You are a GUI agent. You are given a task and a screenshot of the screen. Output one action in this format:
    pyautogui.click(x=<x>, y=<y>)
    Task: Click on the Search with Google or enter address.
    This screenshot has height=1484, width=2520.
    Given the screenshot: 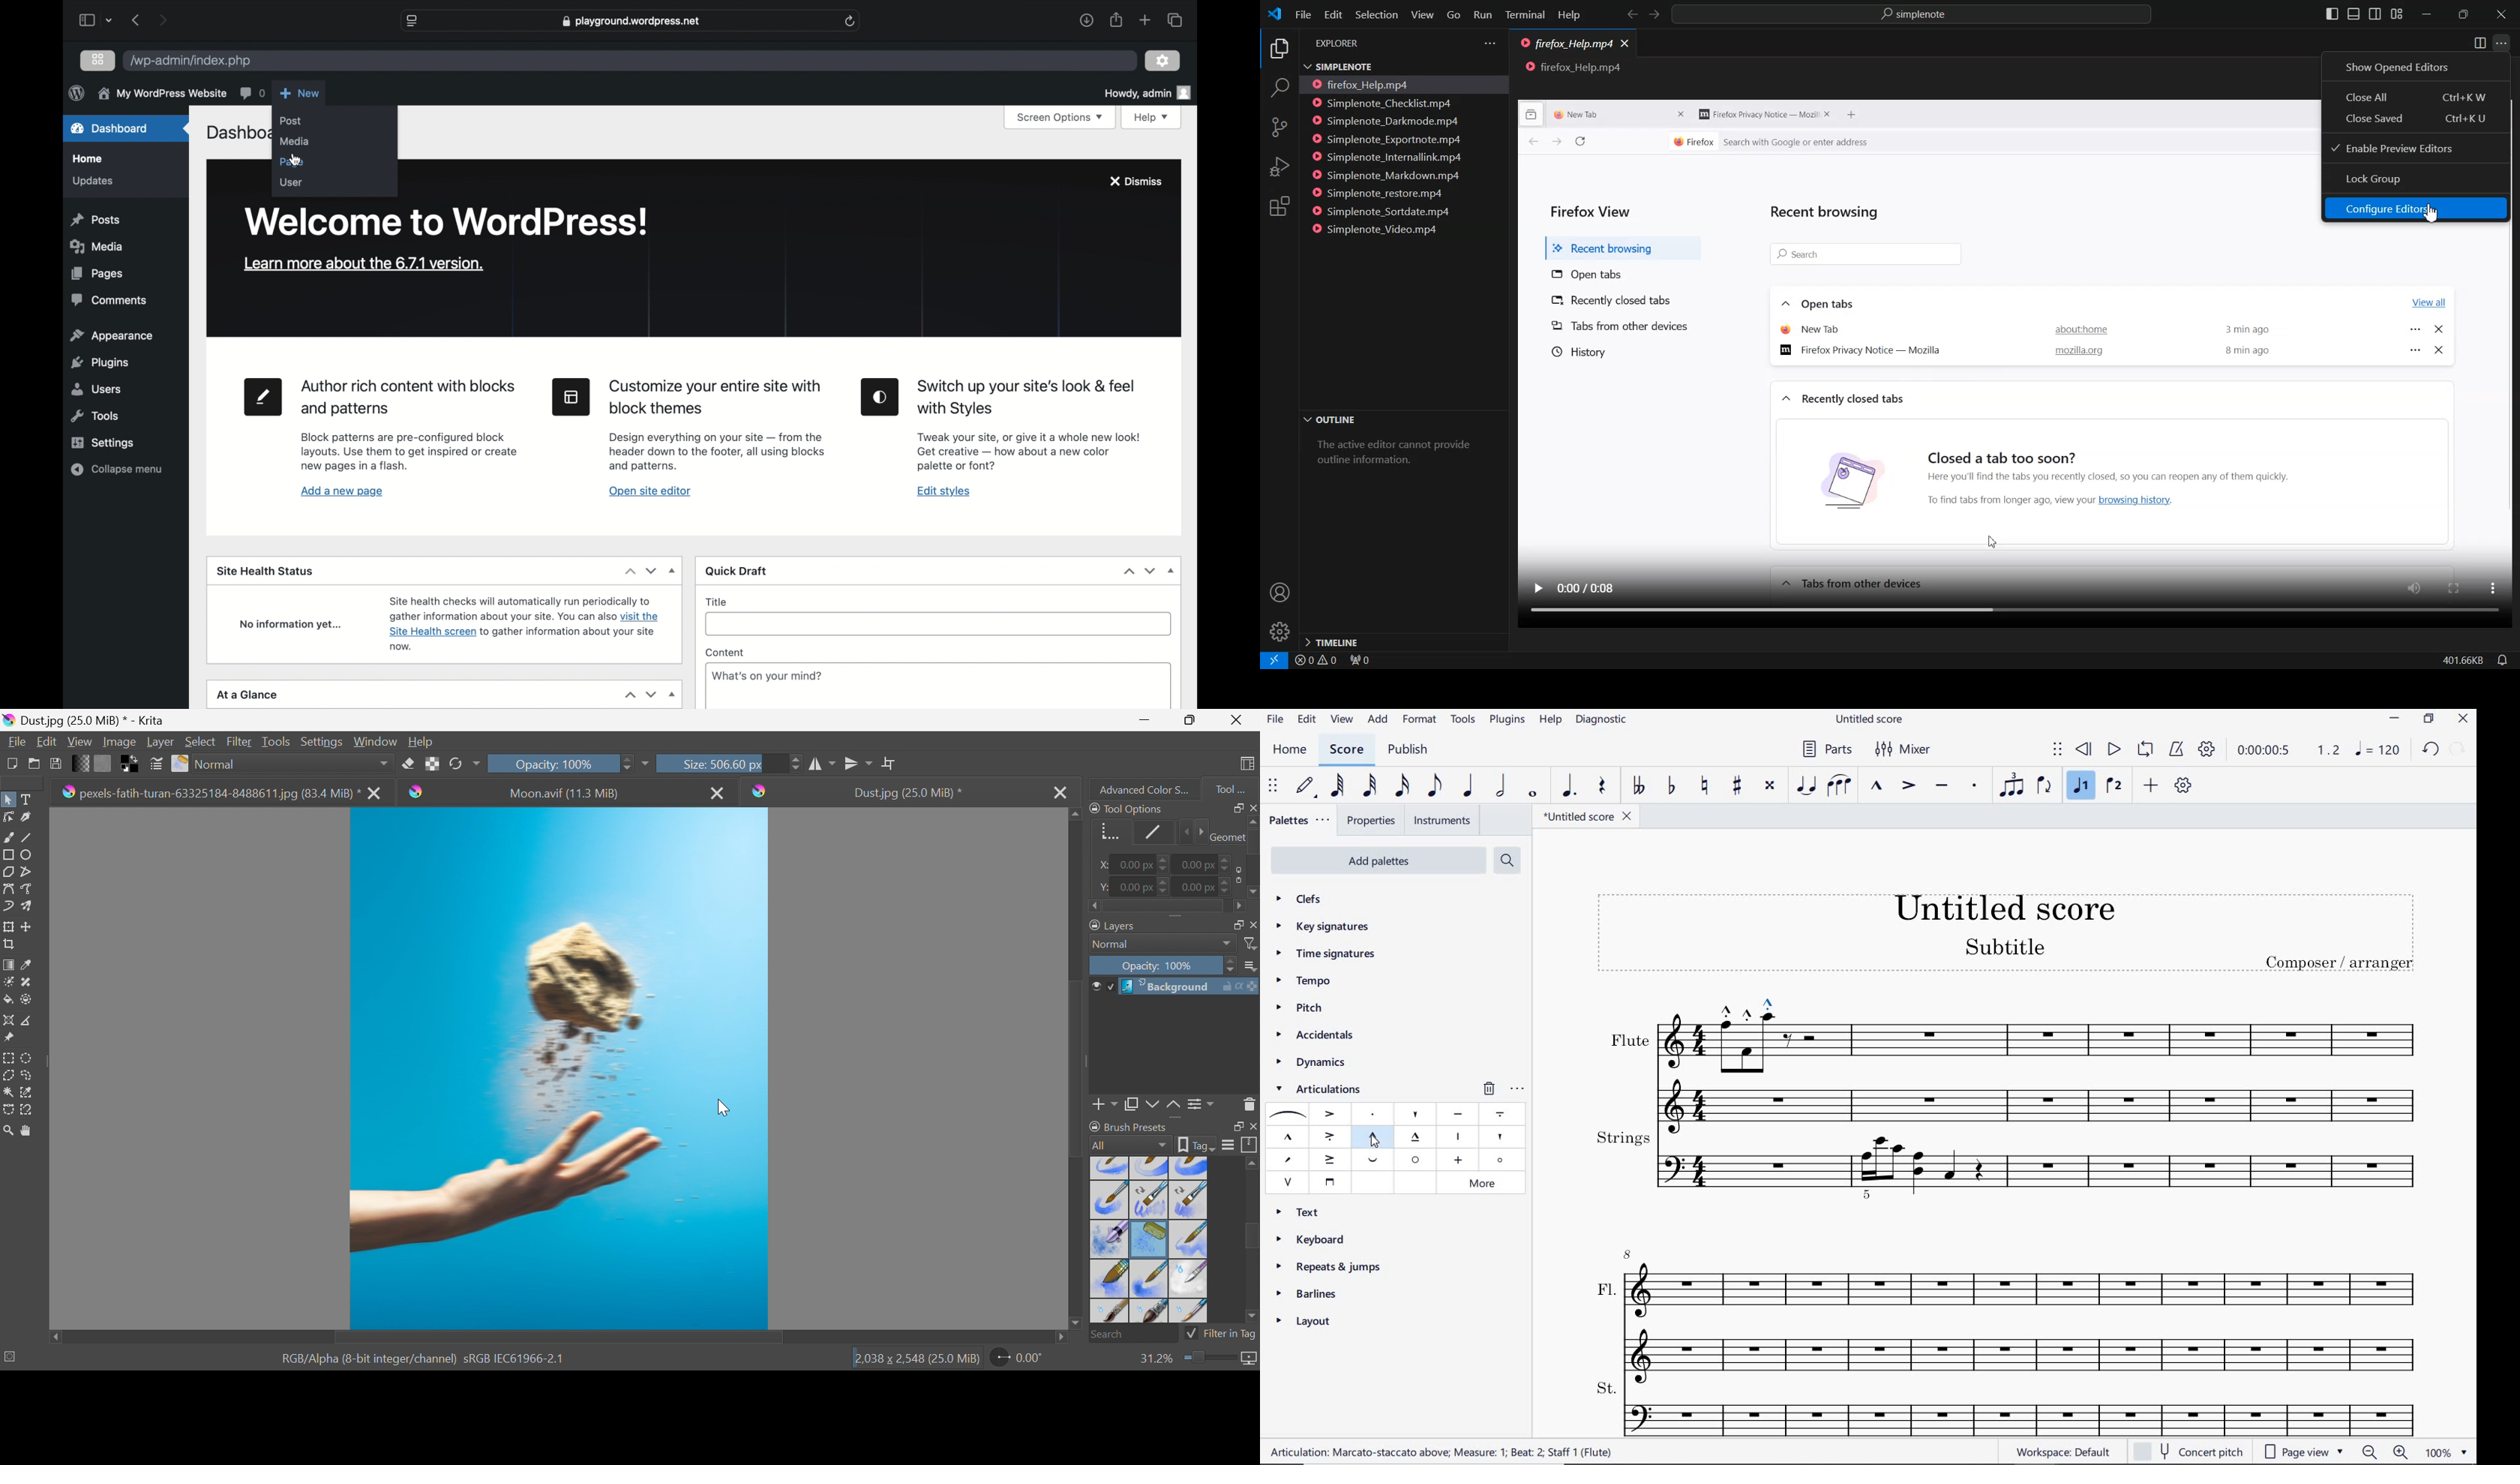 What is the action you would take?
    pyautogui.click(x=1892, y=142)
    